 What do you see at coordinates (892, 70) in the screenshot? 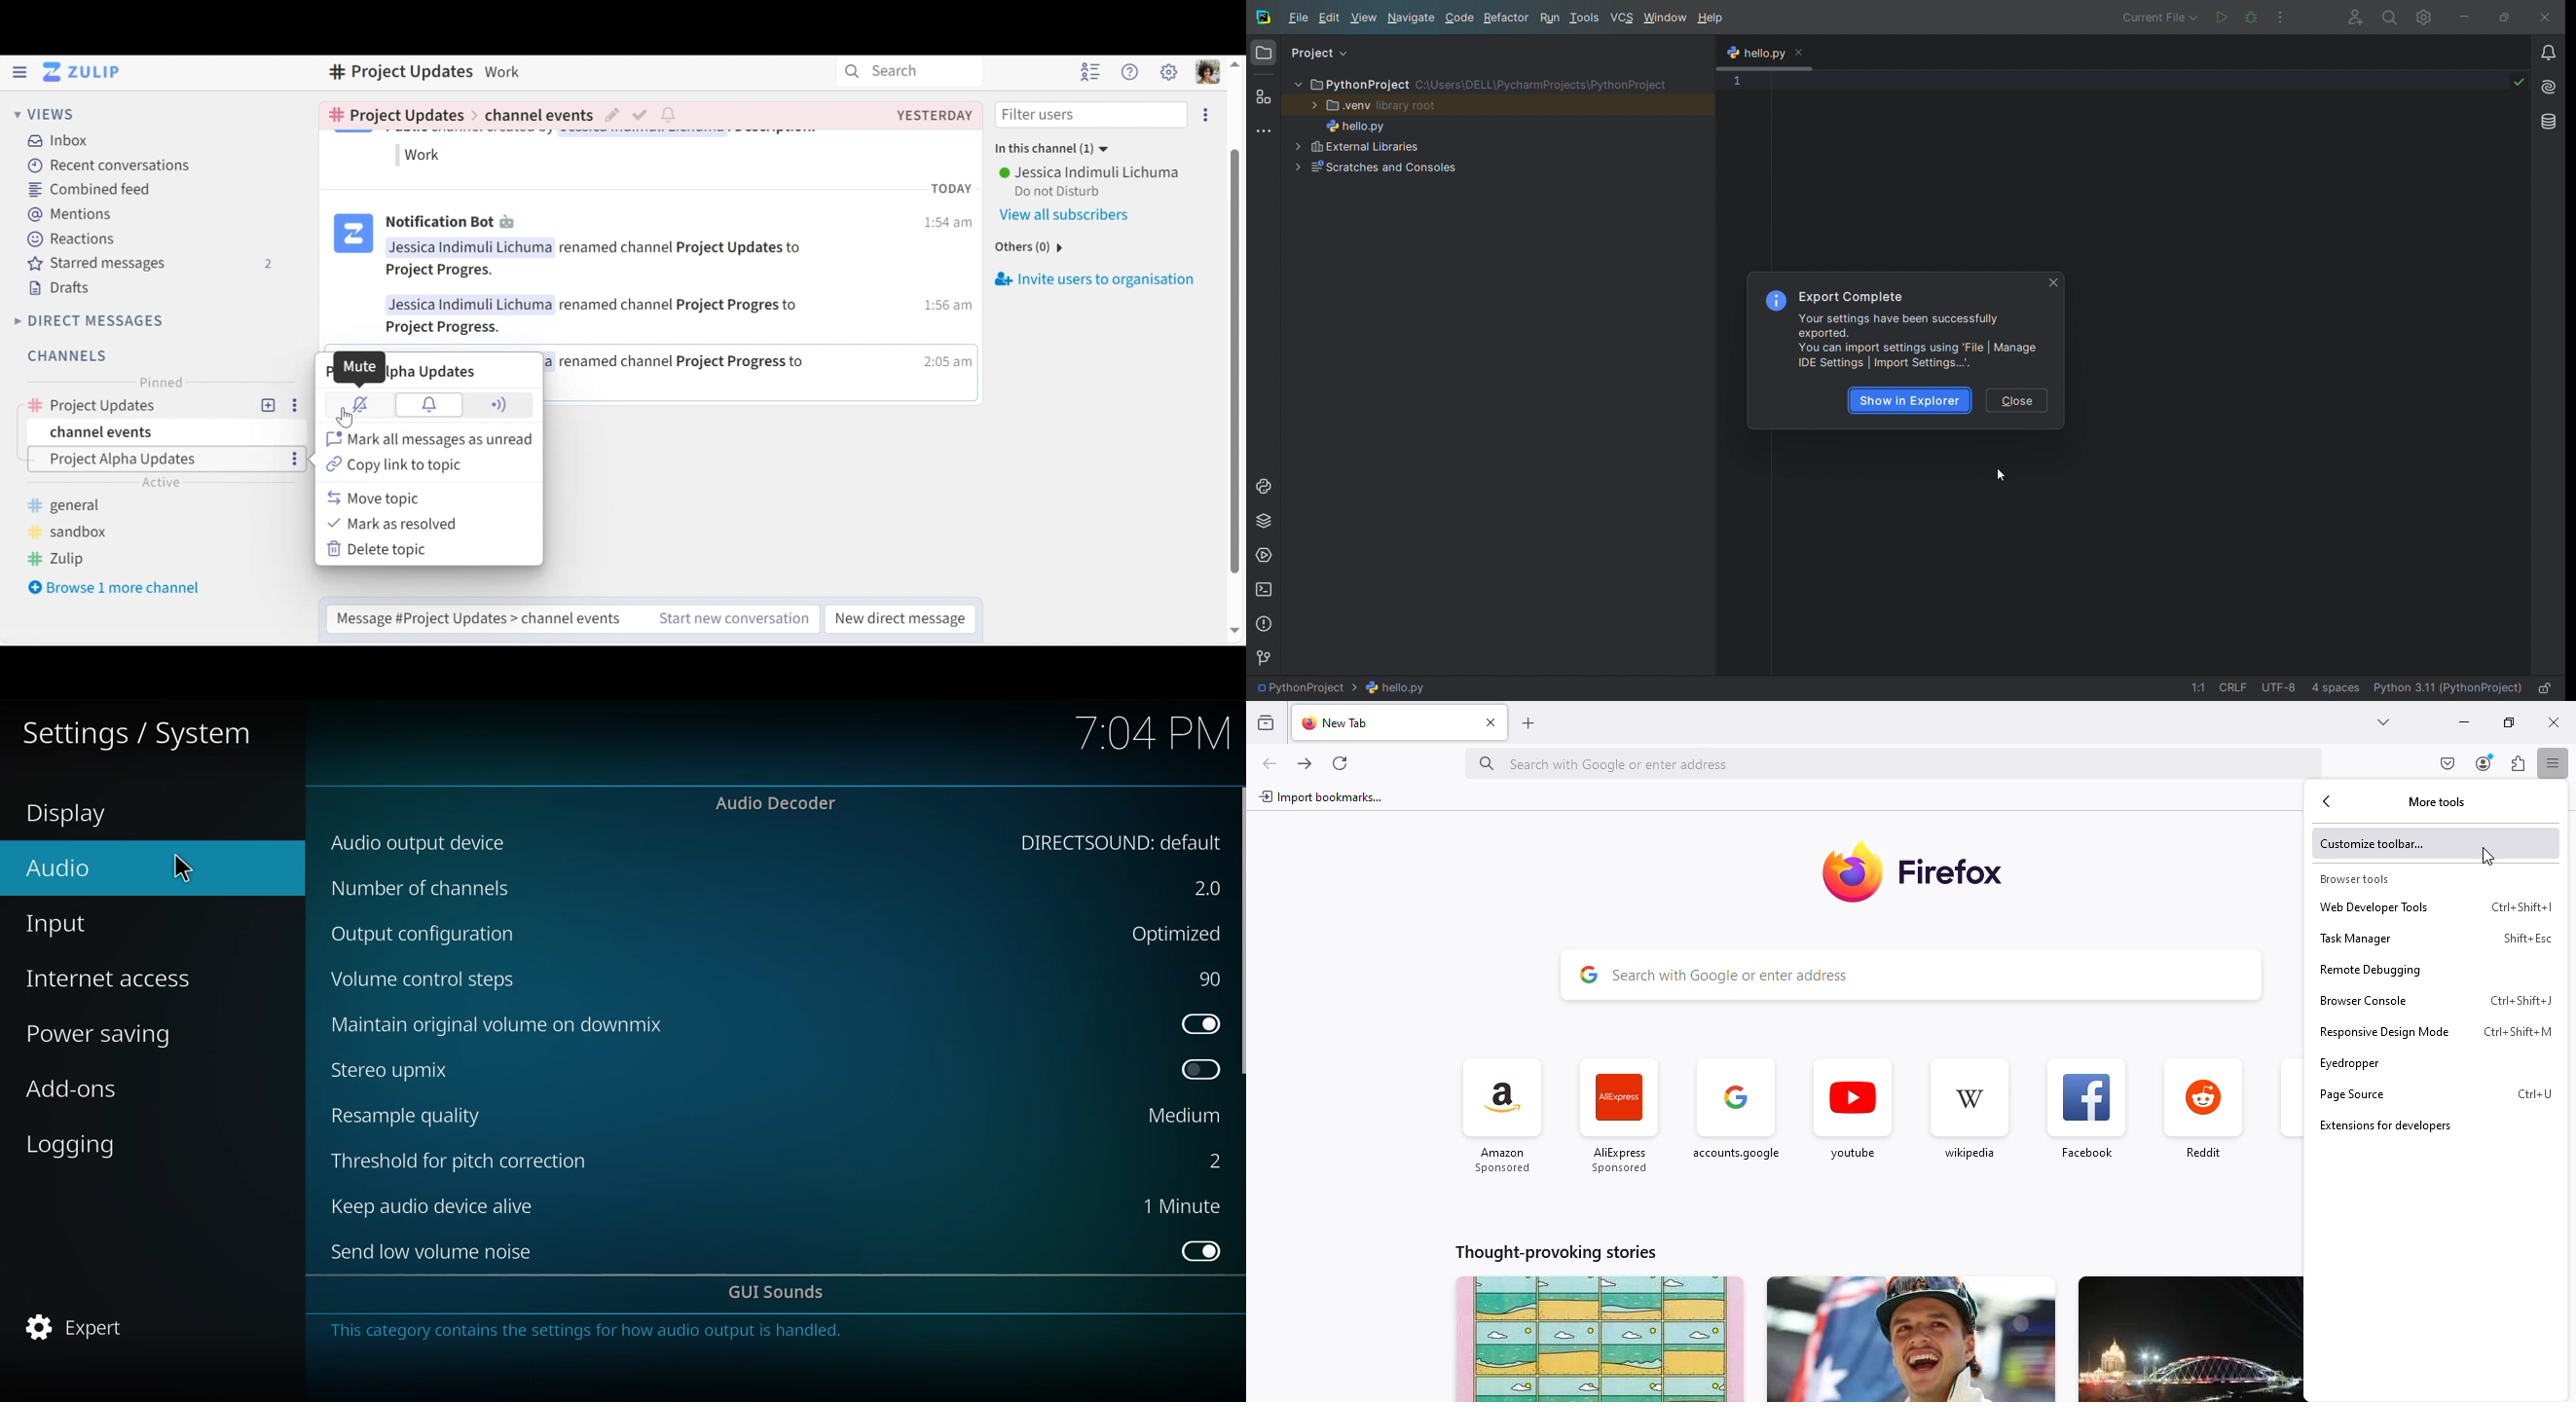
I see `Search` at bounding box center [892, 70].